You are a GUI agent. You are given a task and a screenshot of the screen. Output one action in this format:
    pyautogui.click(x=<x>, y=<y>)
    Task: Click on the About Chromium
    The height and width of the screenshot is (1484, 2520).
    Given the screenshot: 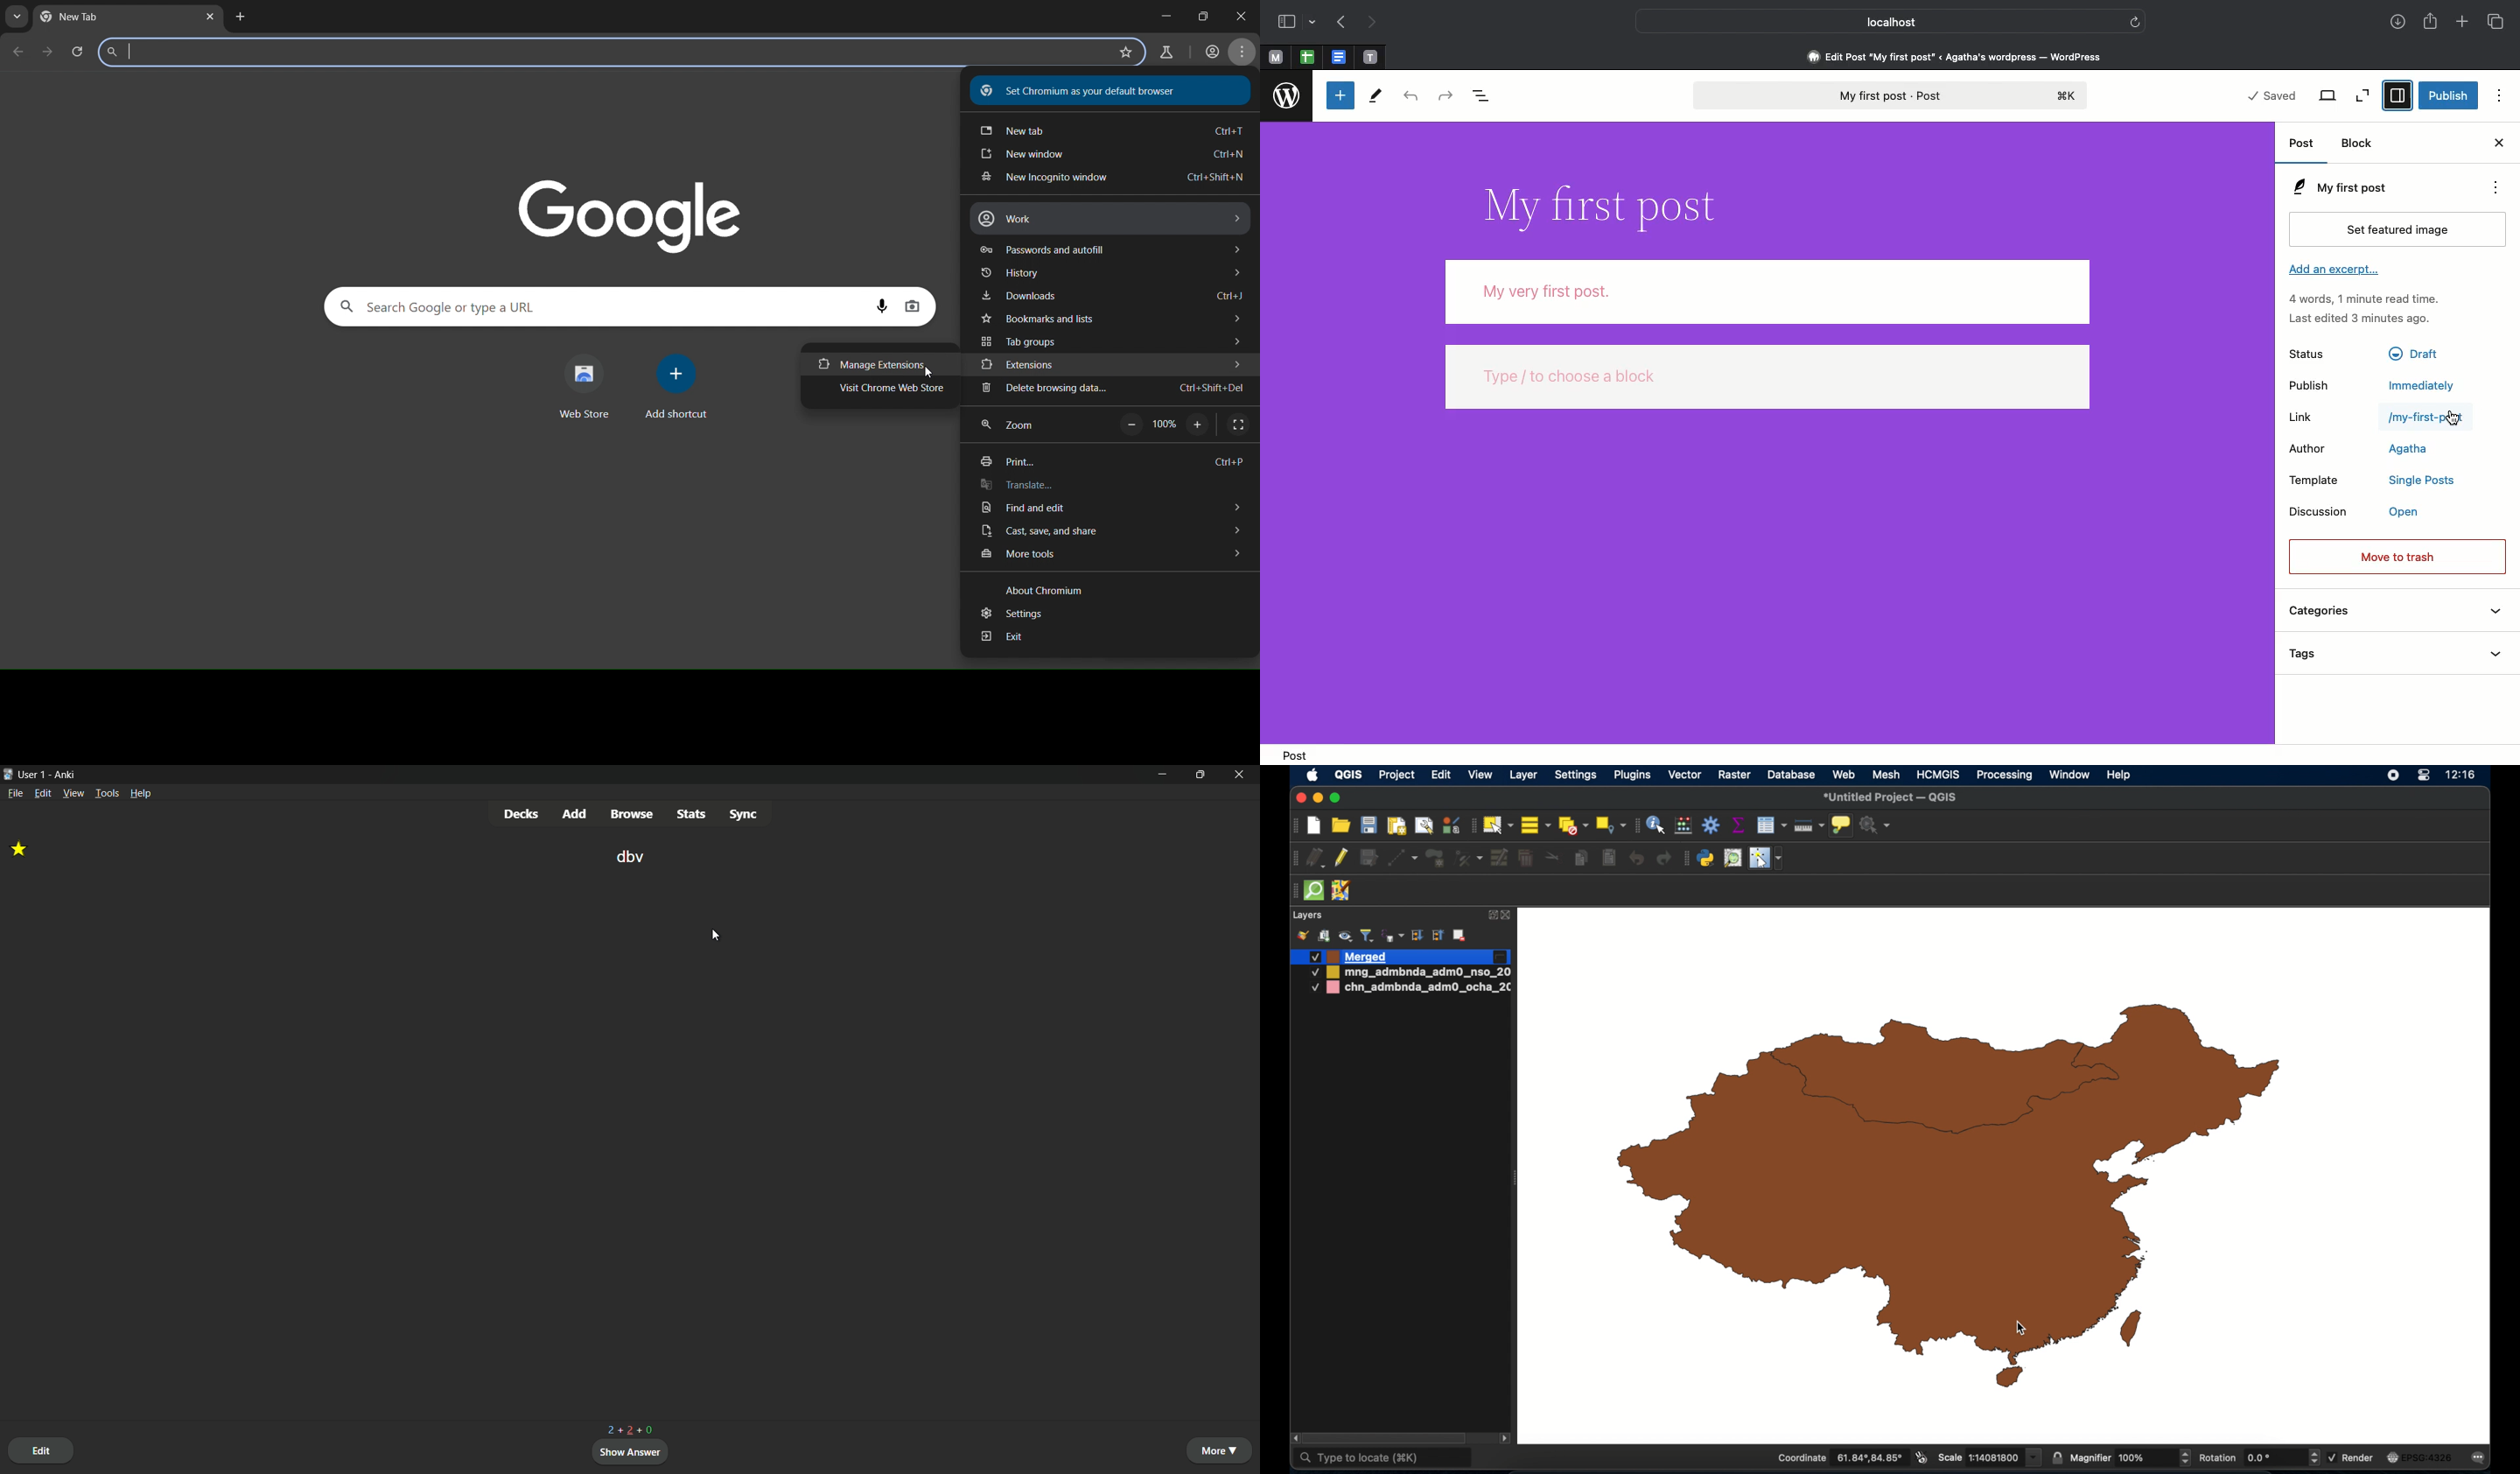 What is the action you would take?
    pyautogui.click(x=1046, y=590)
    